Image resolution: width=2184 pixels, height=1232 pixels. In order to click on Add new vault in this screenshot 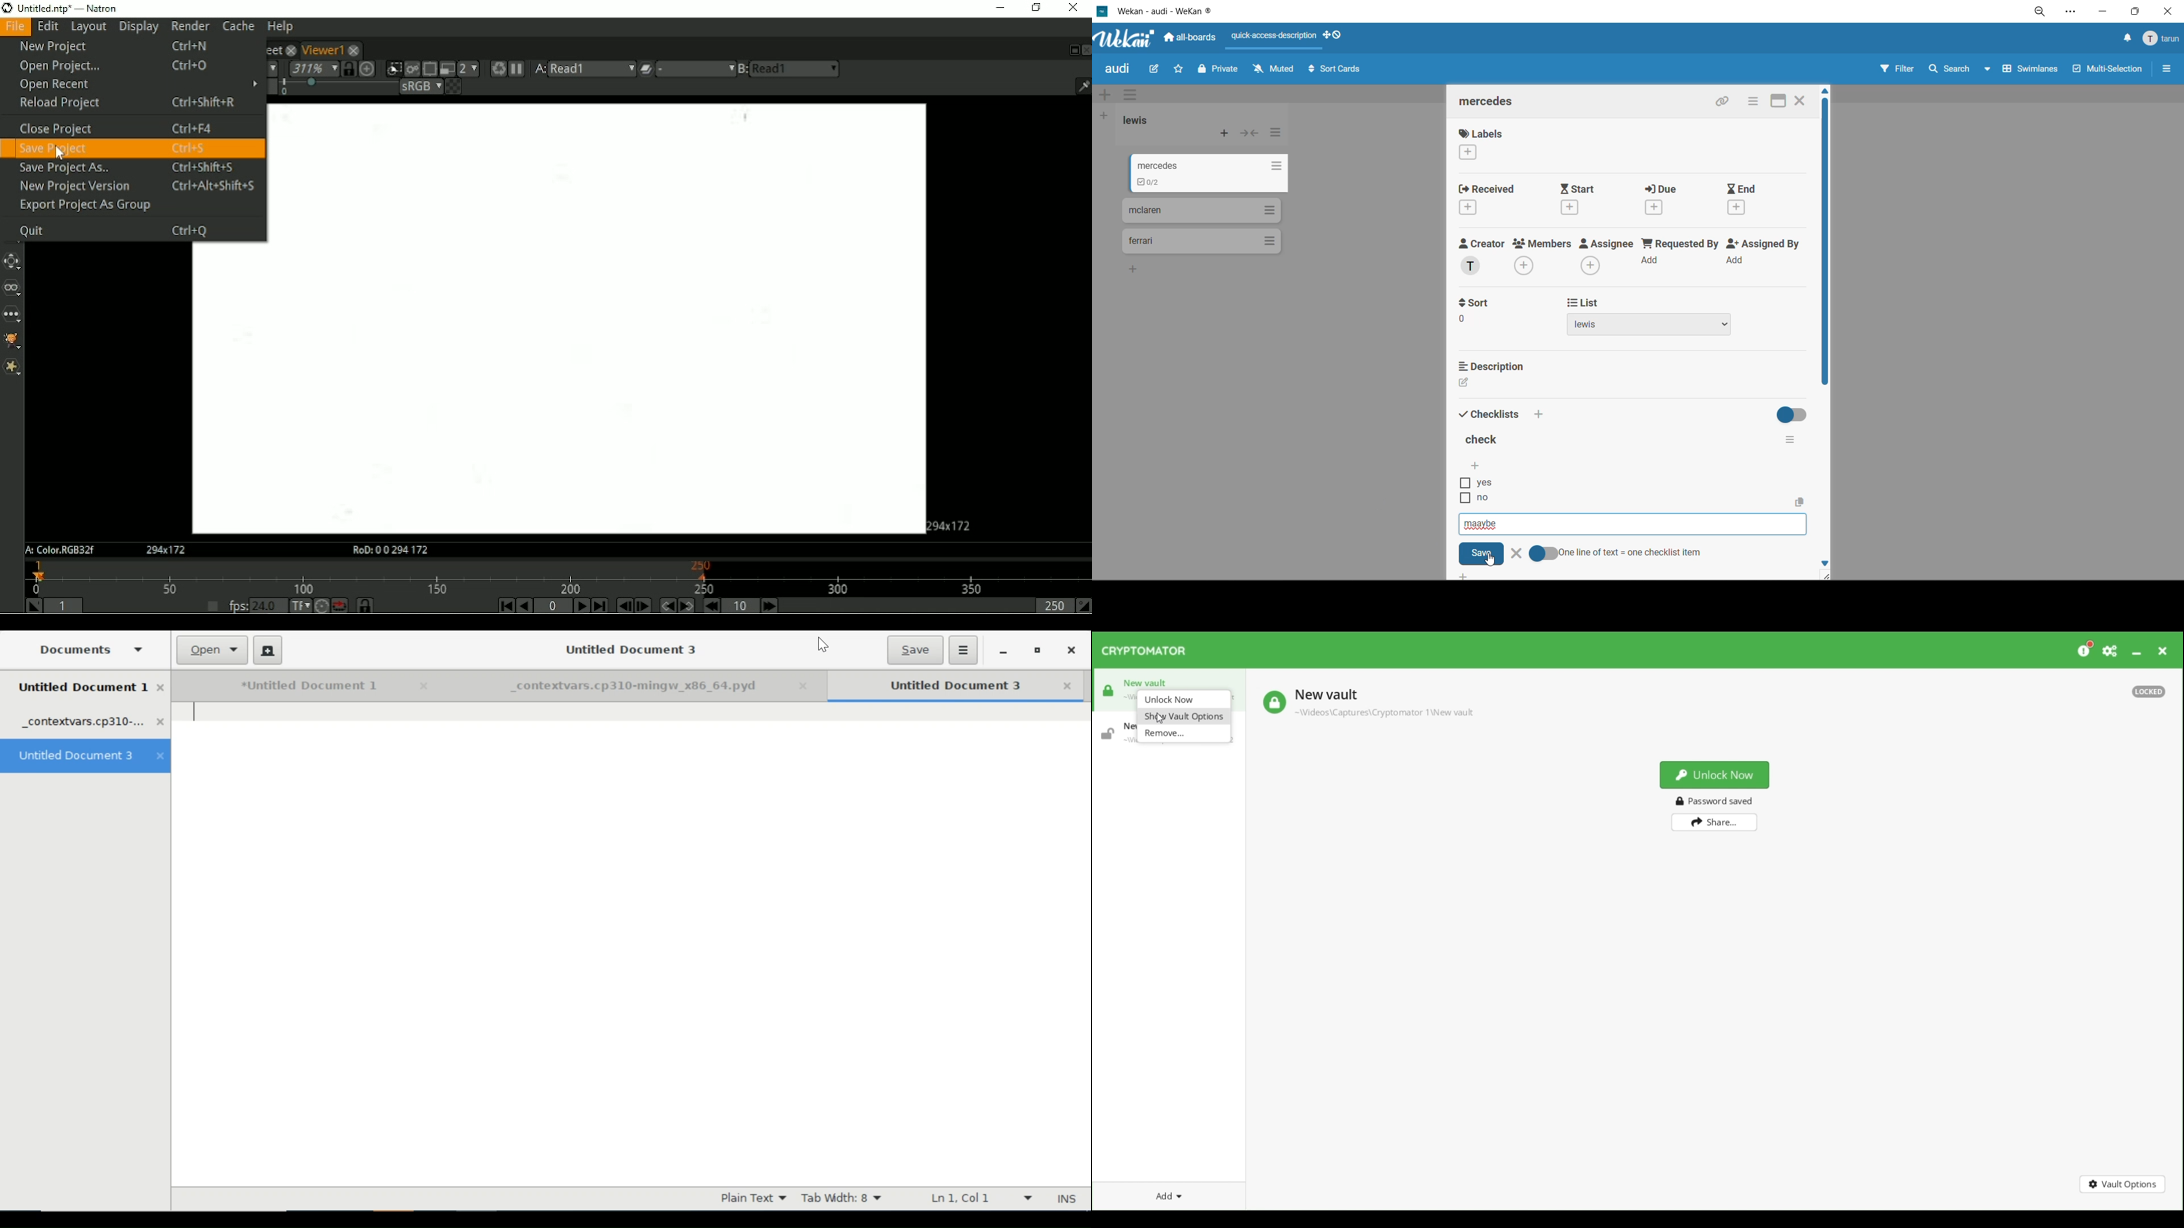, I will do `click(1169, 1197)`.